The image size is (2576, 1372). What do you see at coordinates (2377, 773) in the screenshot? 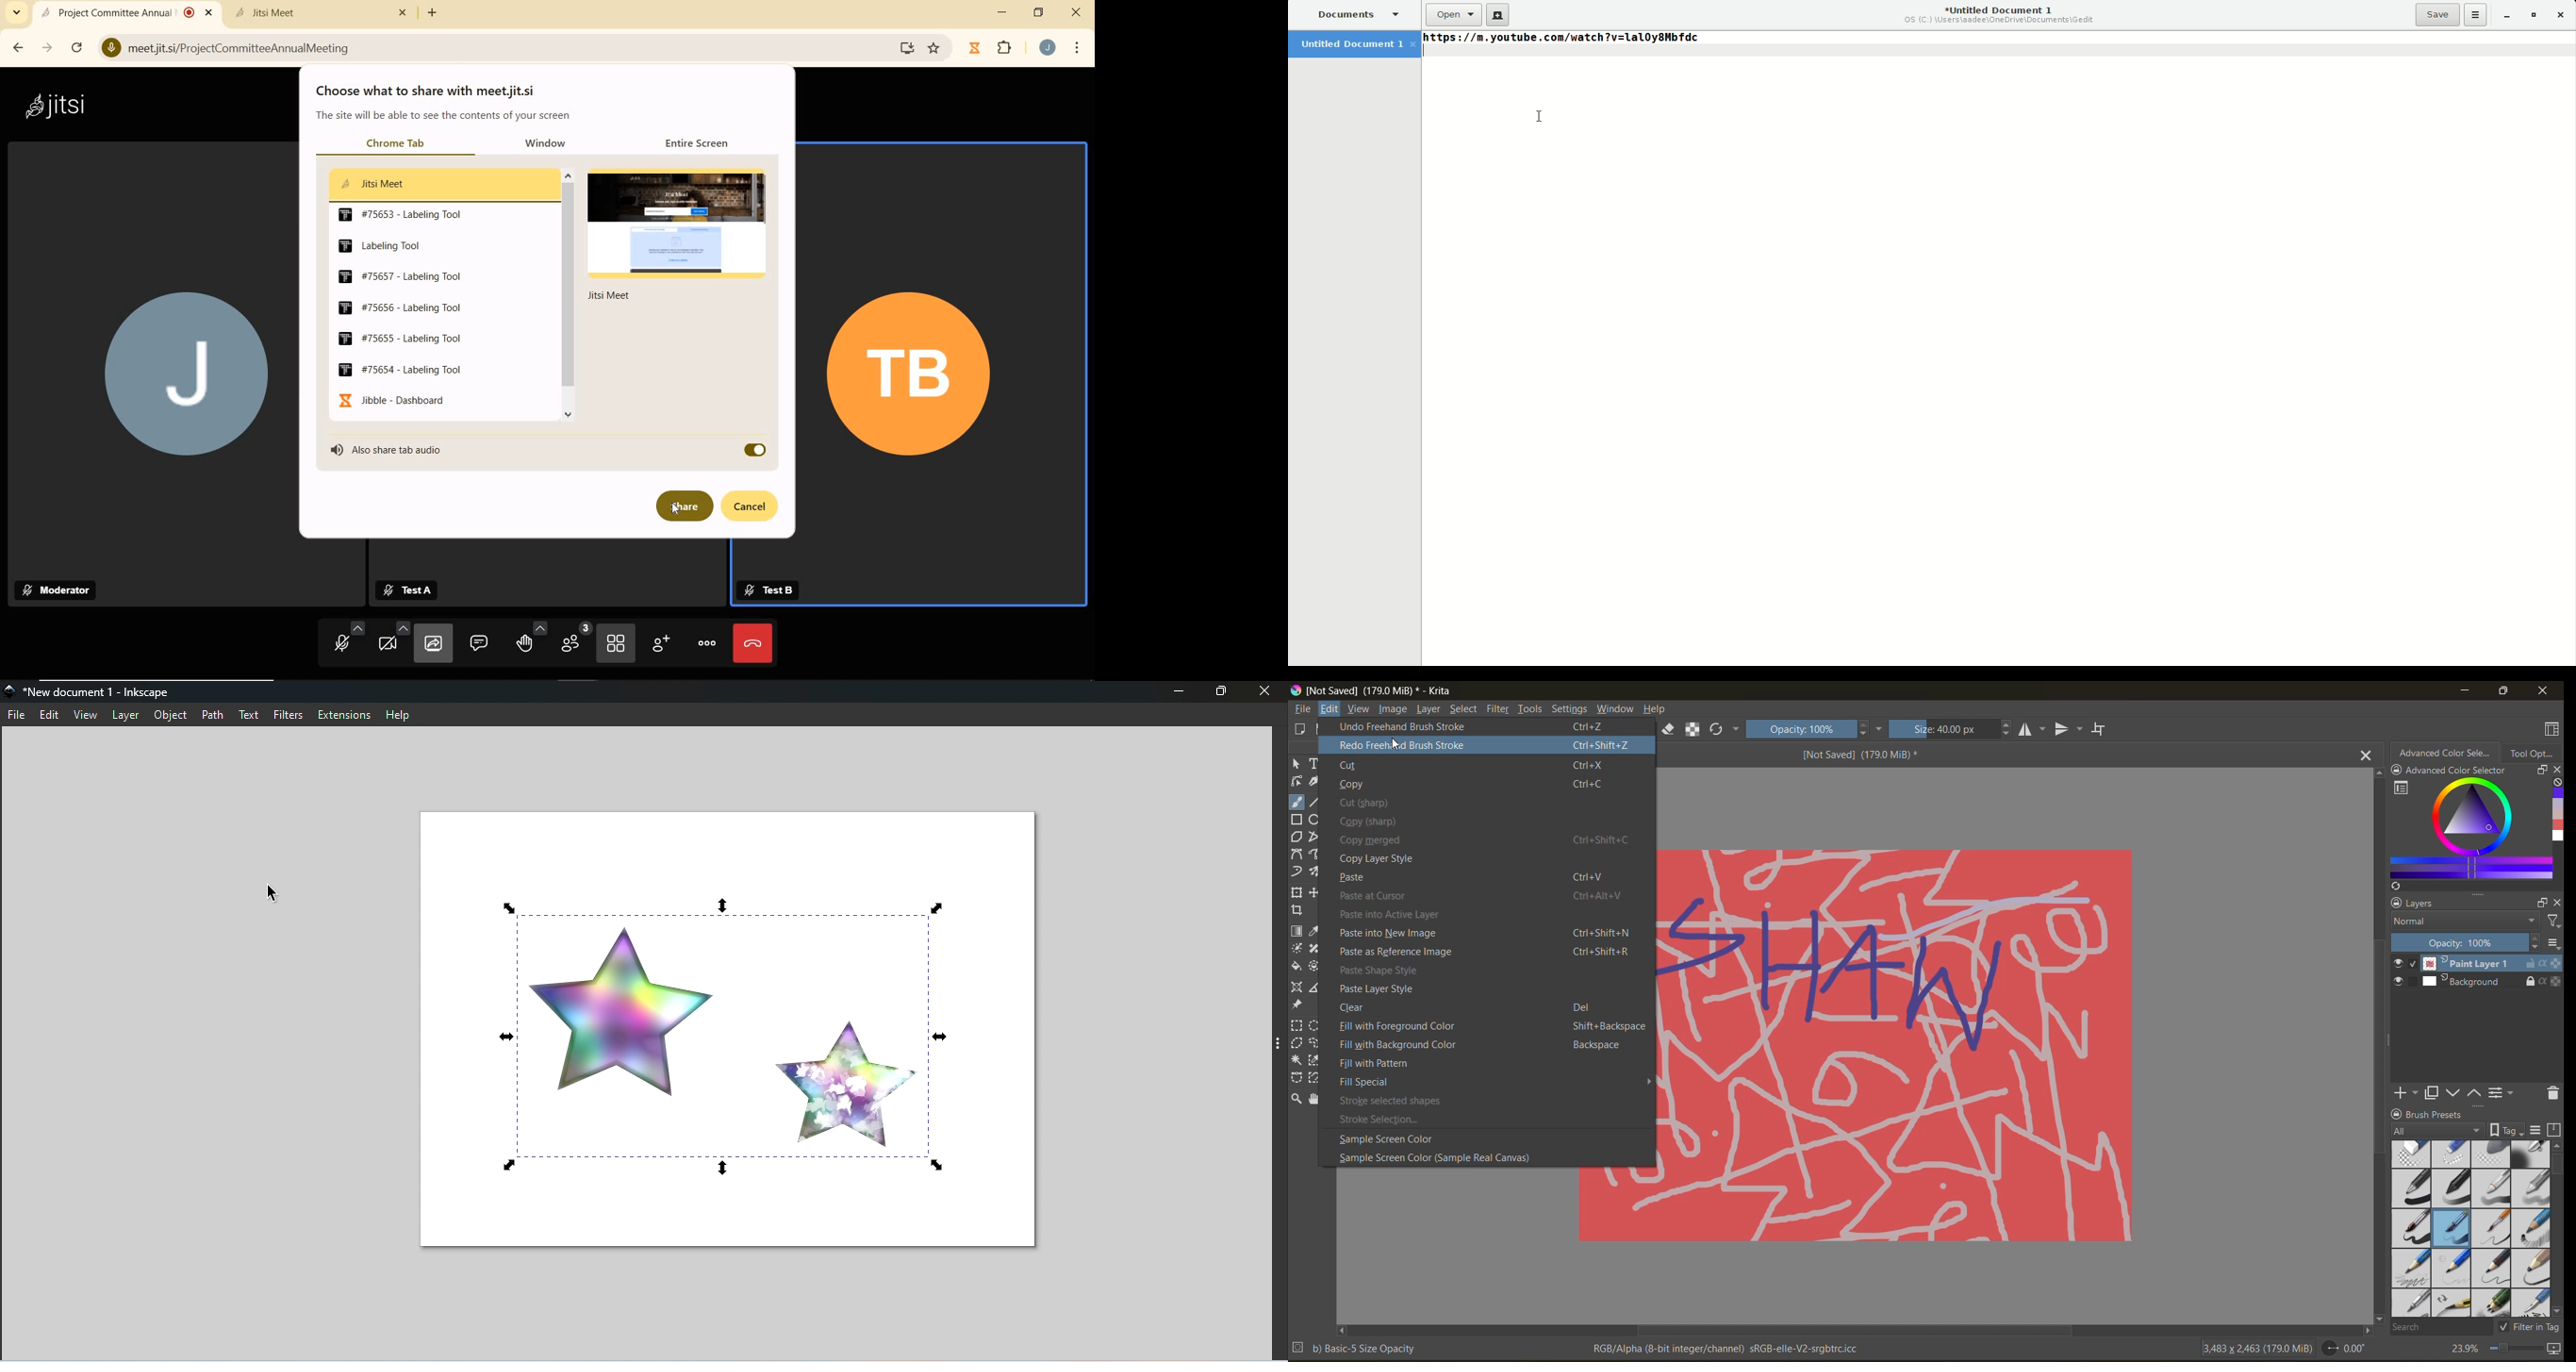
I see `scroll up` at bounding box center [2377, 773].